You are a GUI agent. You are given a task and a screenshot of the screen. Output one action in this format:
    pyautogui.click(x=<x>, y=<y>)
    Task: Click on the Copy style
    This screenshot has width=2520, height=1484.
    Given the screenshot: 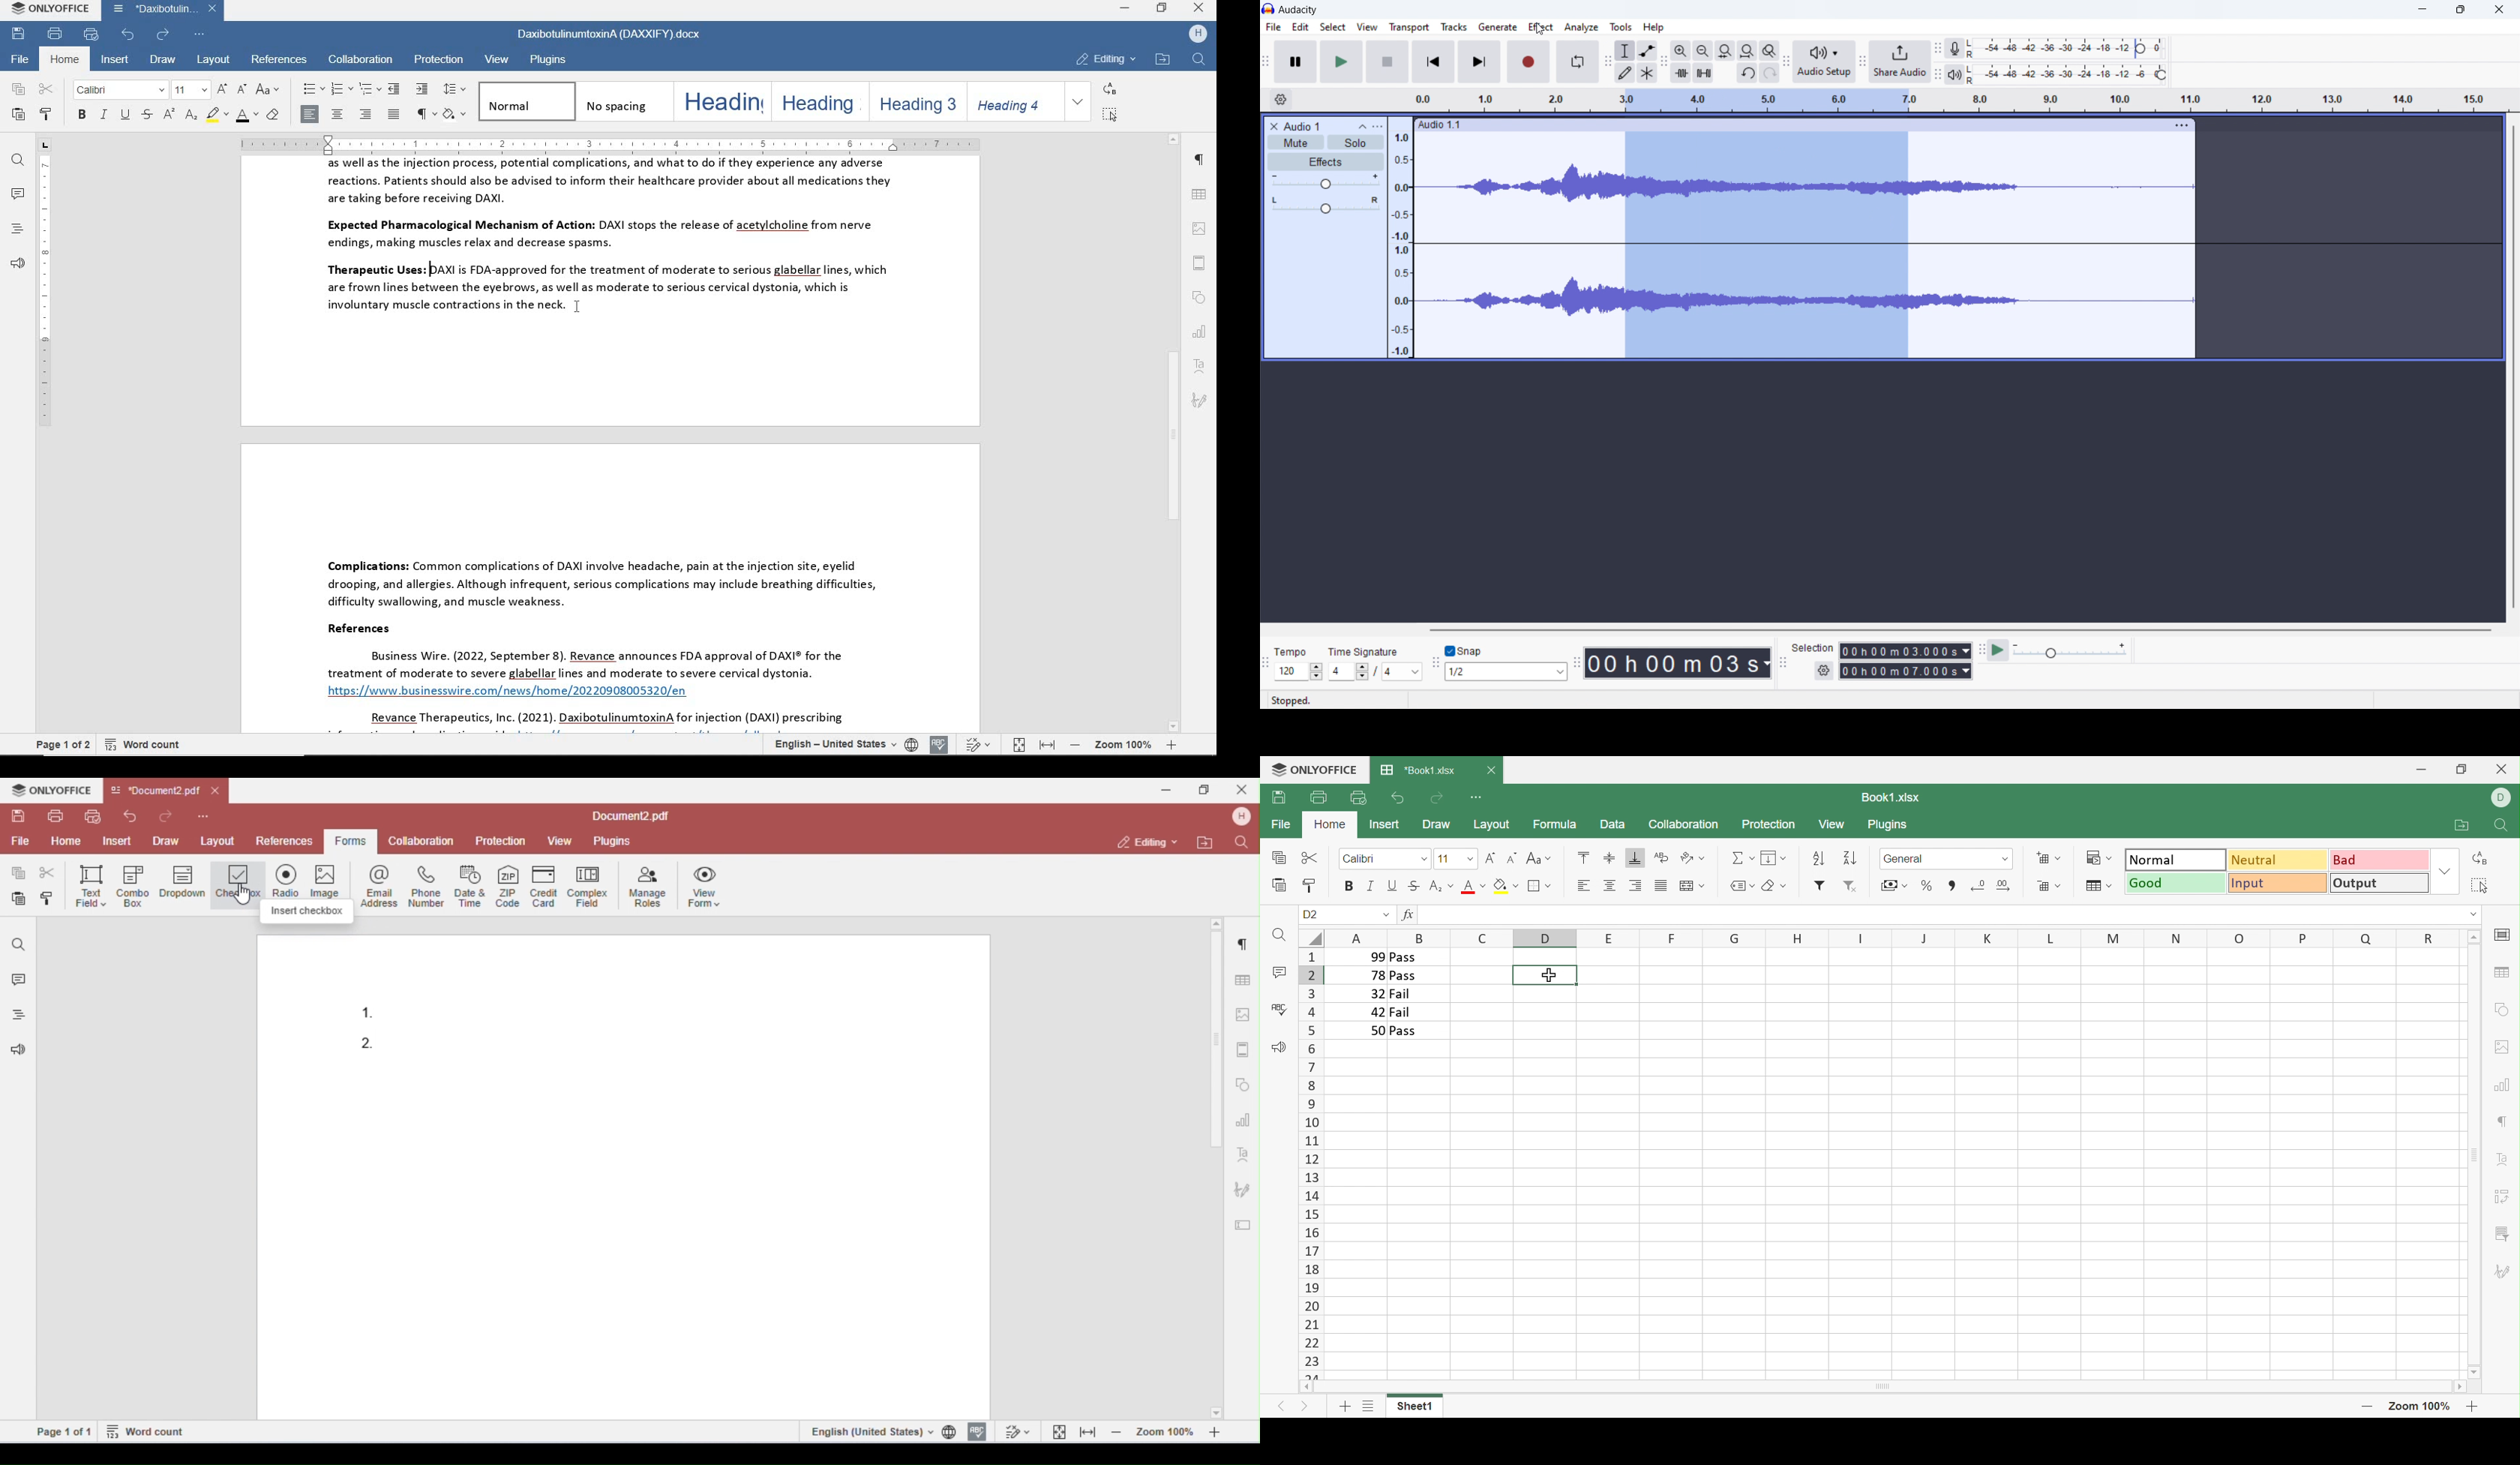 What is the action you would take?
    pyautogui.click(x=1308, y=887)
    